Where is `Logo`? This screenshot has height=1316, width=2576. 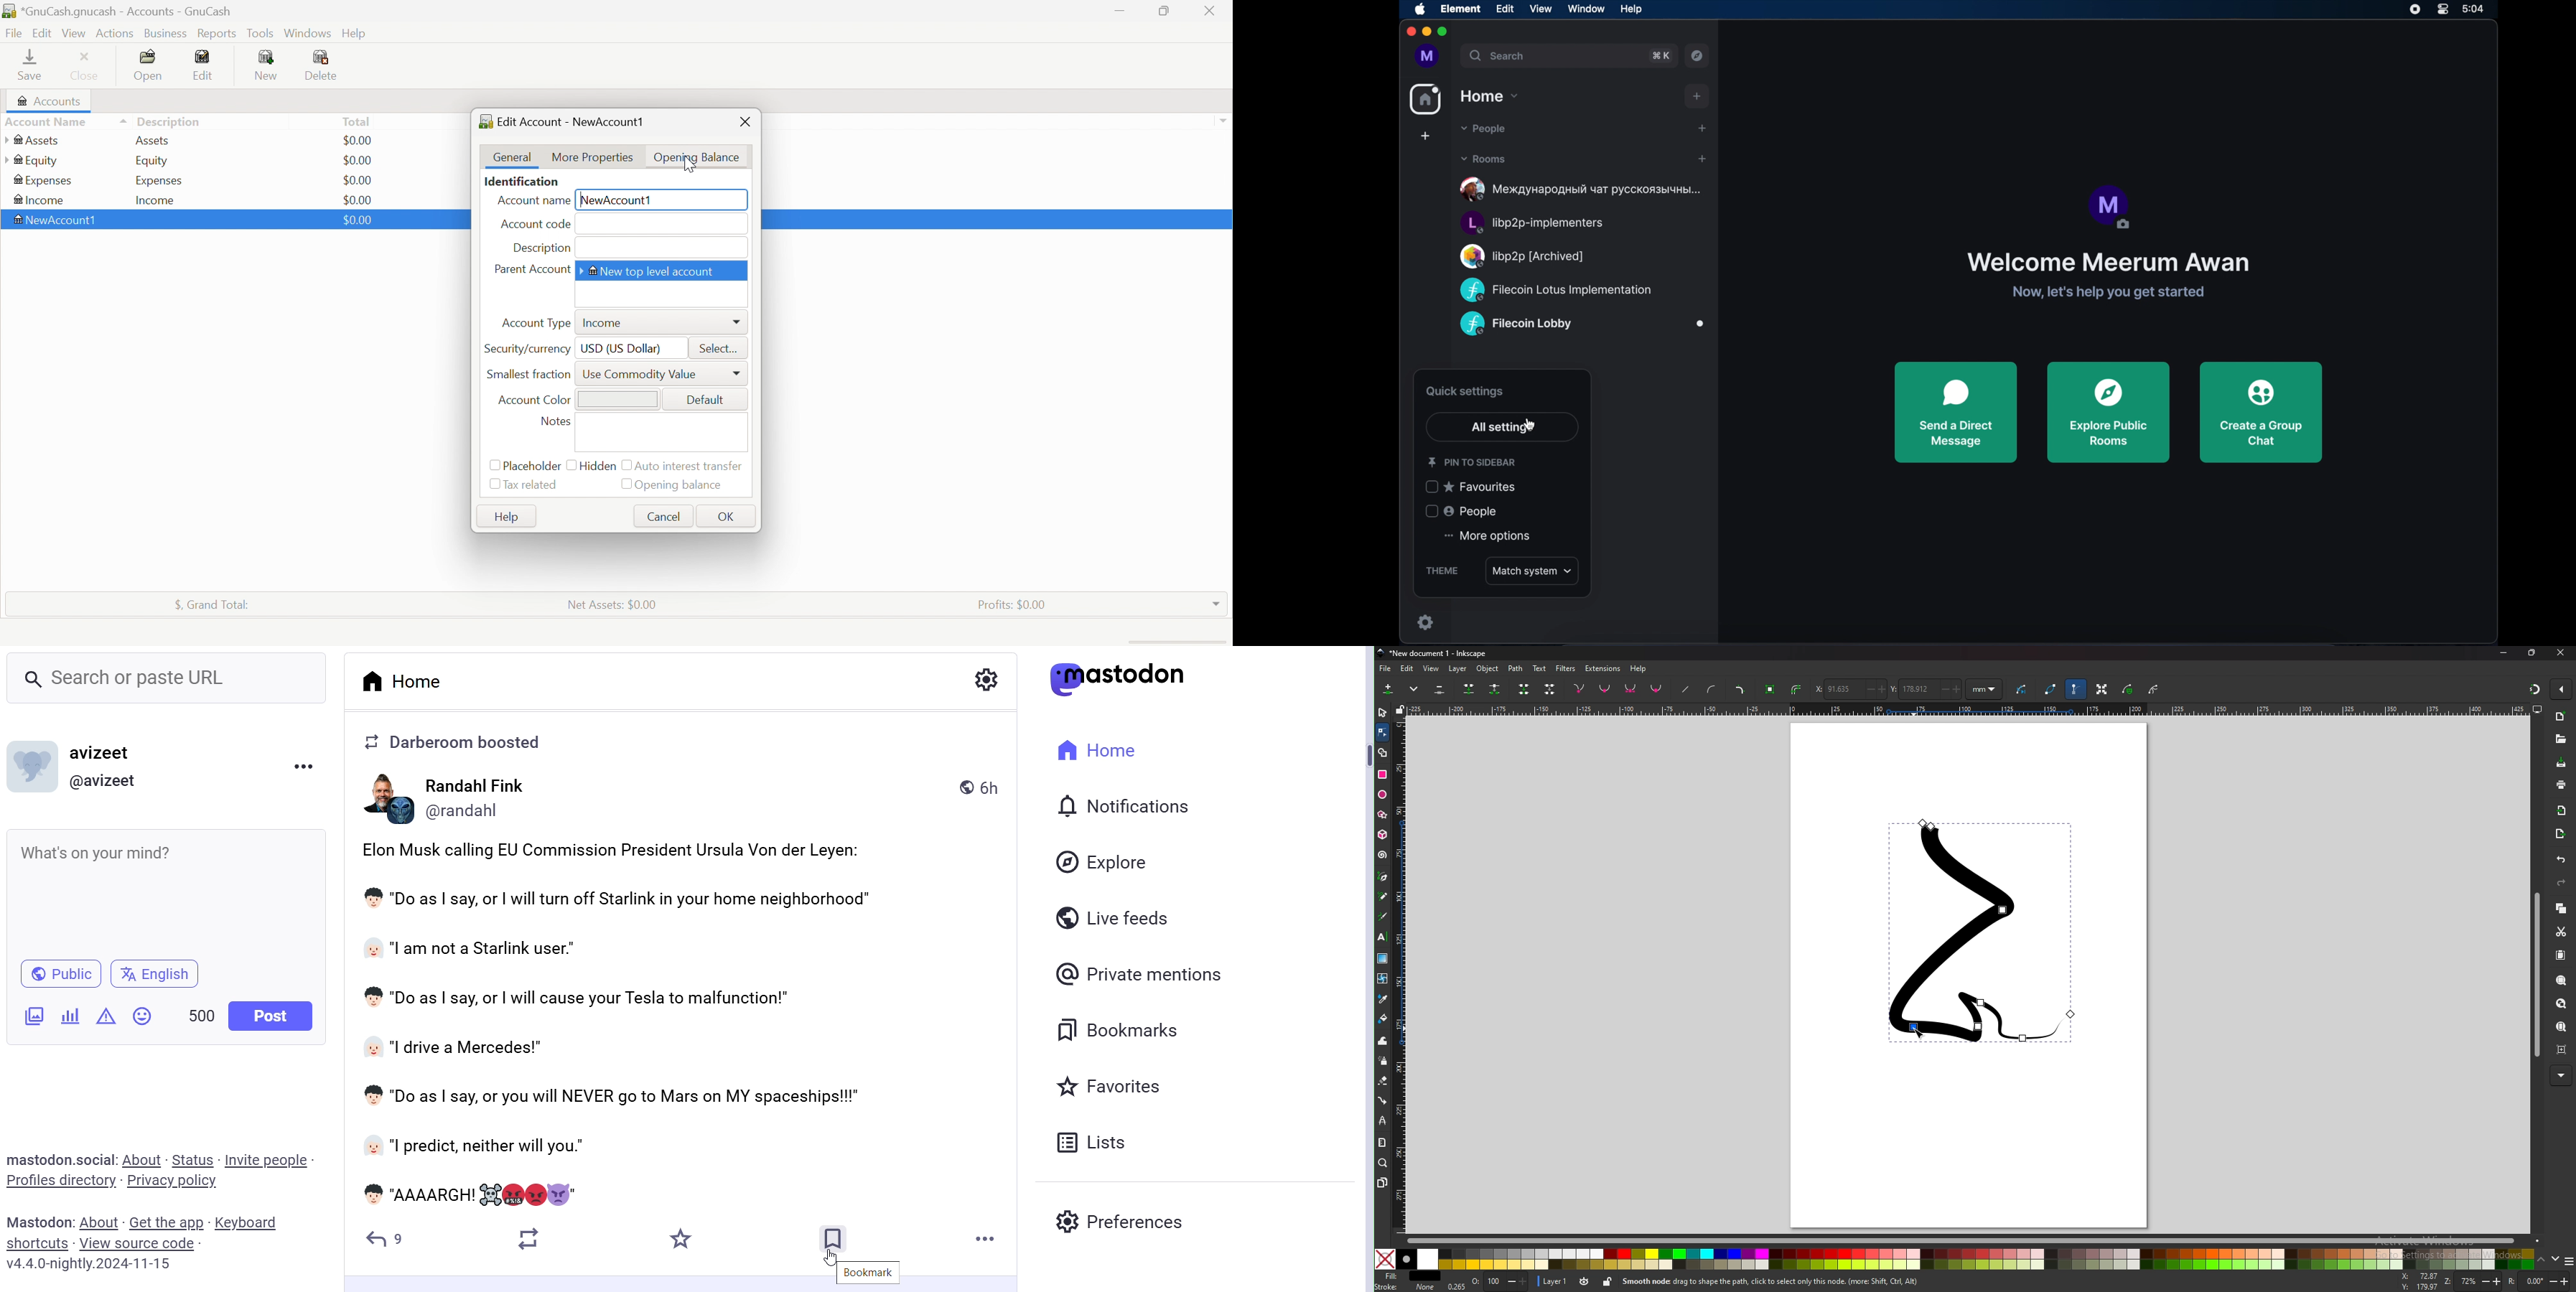
Logo is located at coordinates (1124, 678).